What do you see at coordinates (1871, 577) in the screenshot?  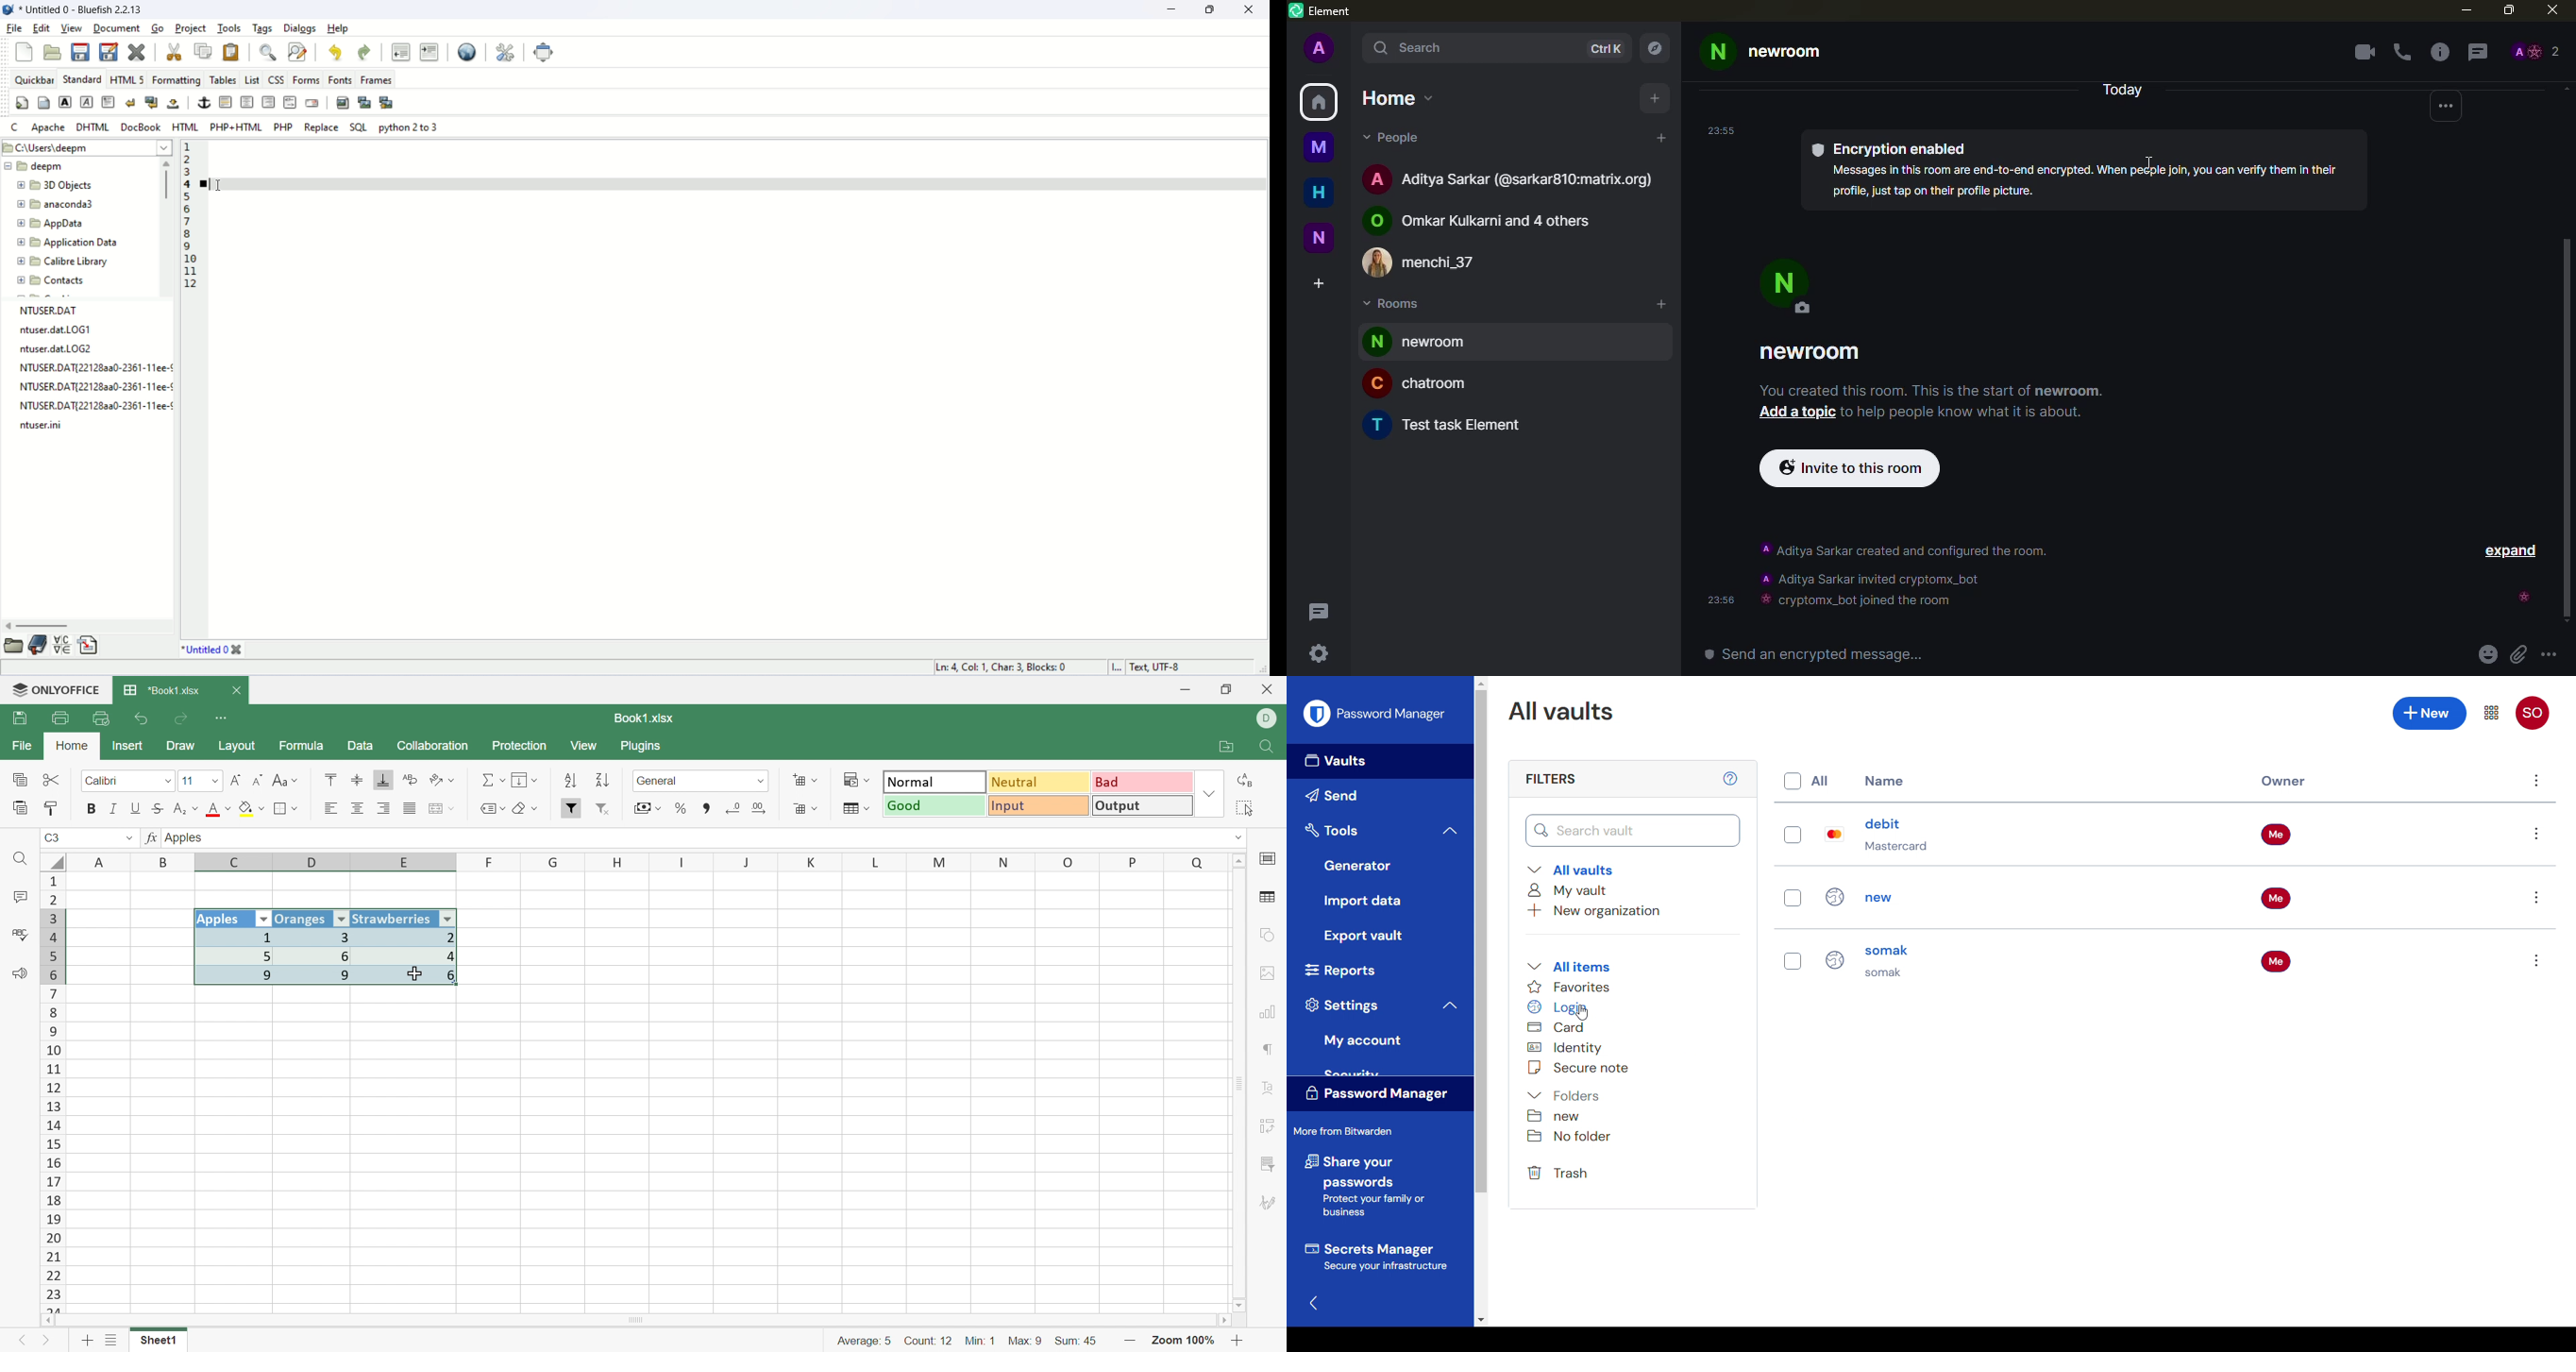 I see `‘Aditya Sarkar invited cryptomx_bot` at bounding box center [1871, 577].